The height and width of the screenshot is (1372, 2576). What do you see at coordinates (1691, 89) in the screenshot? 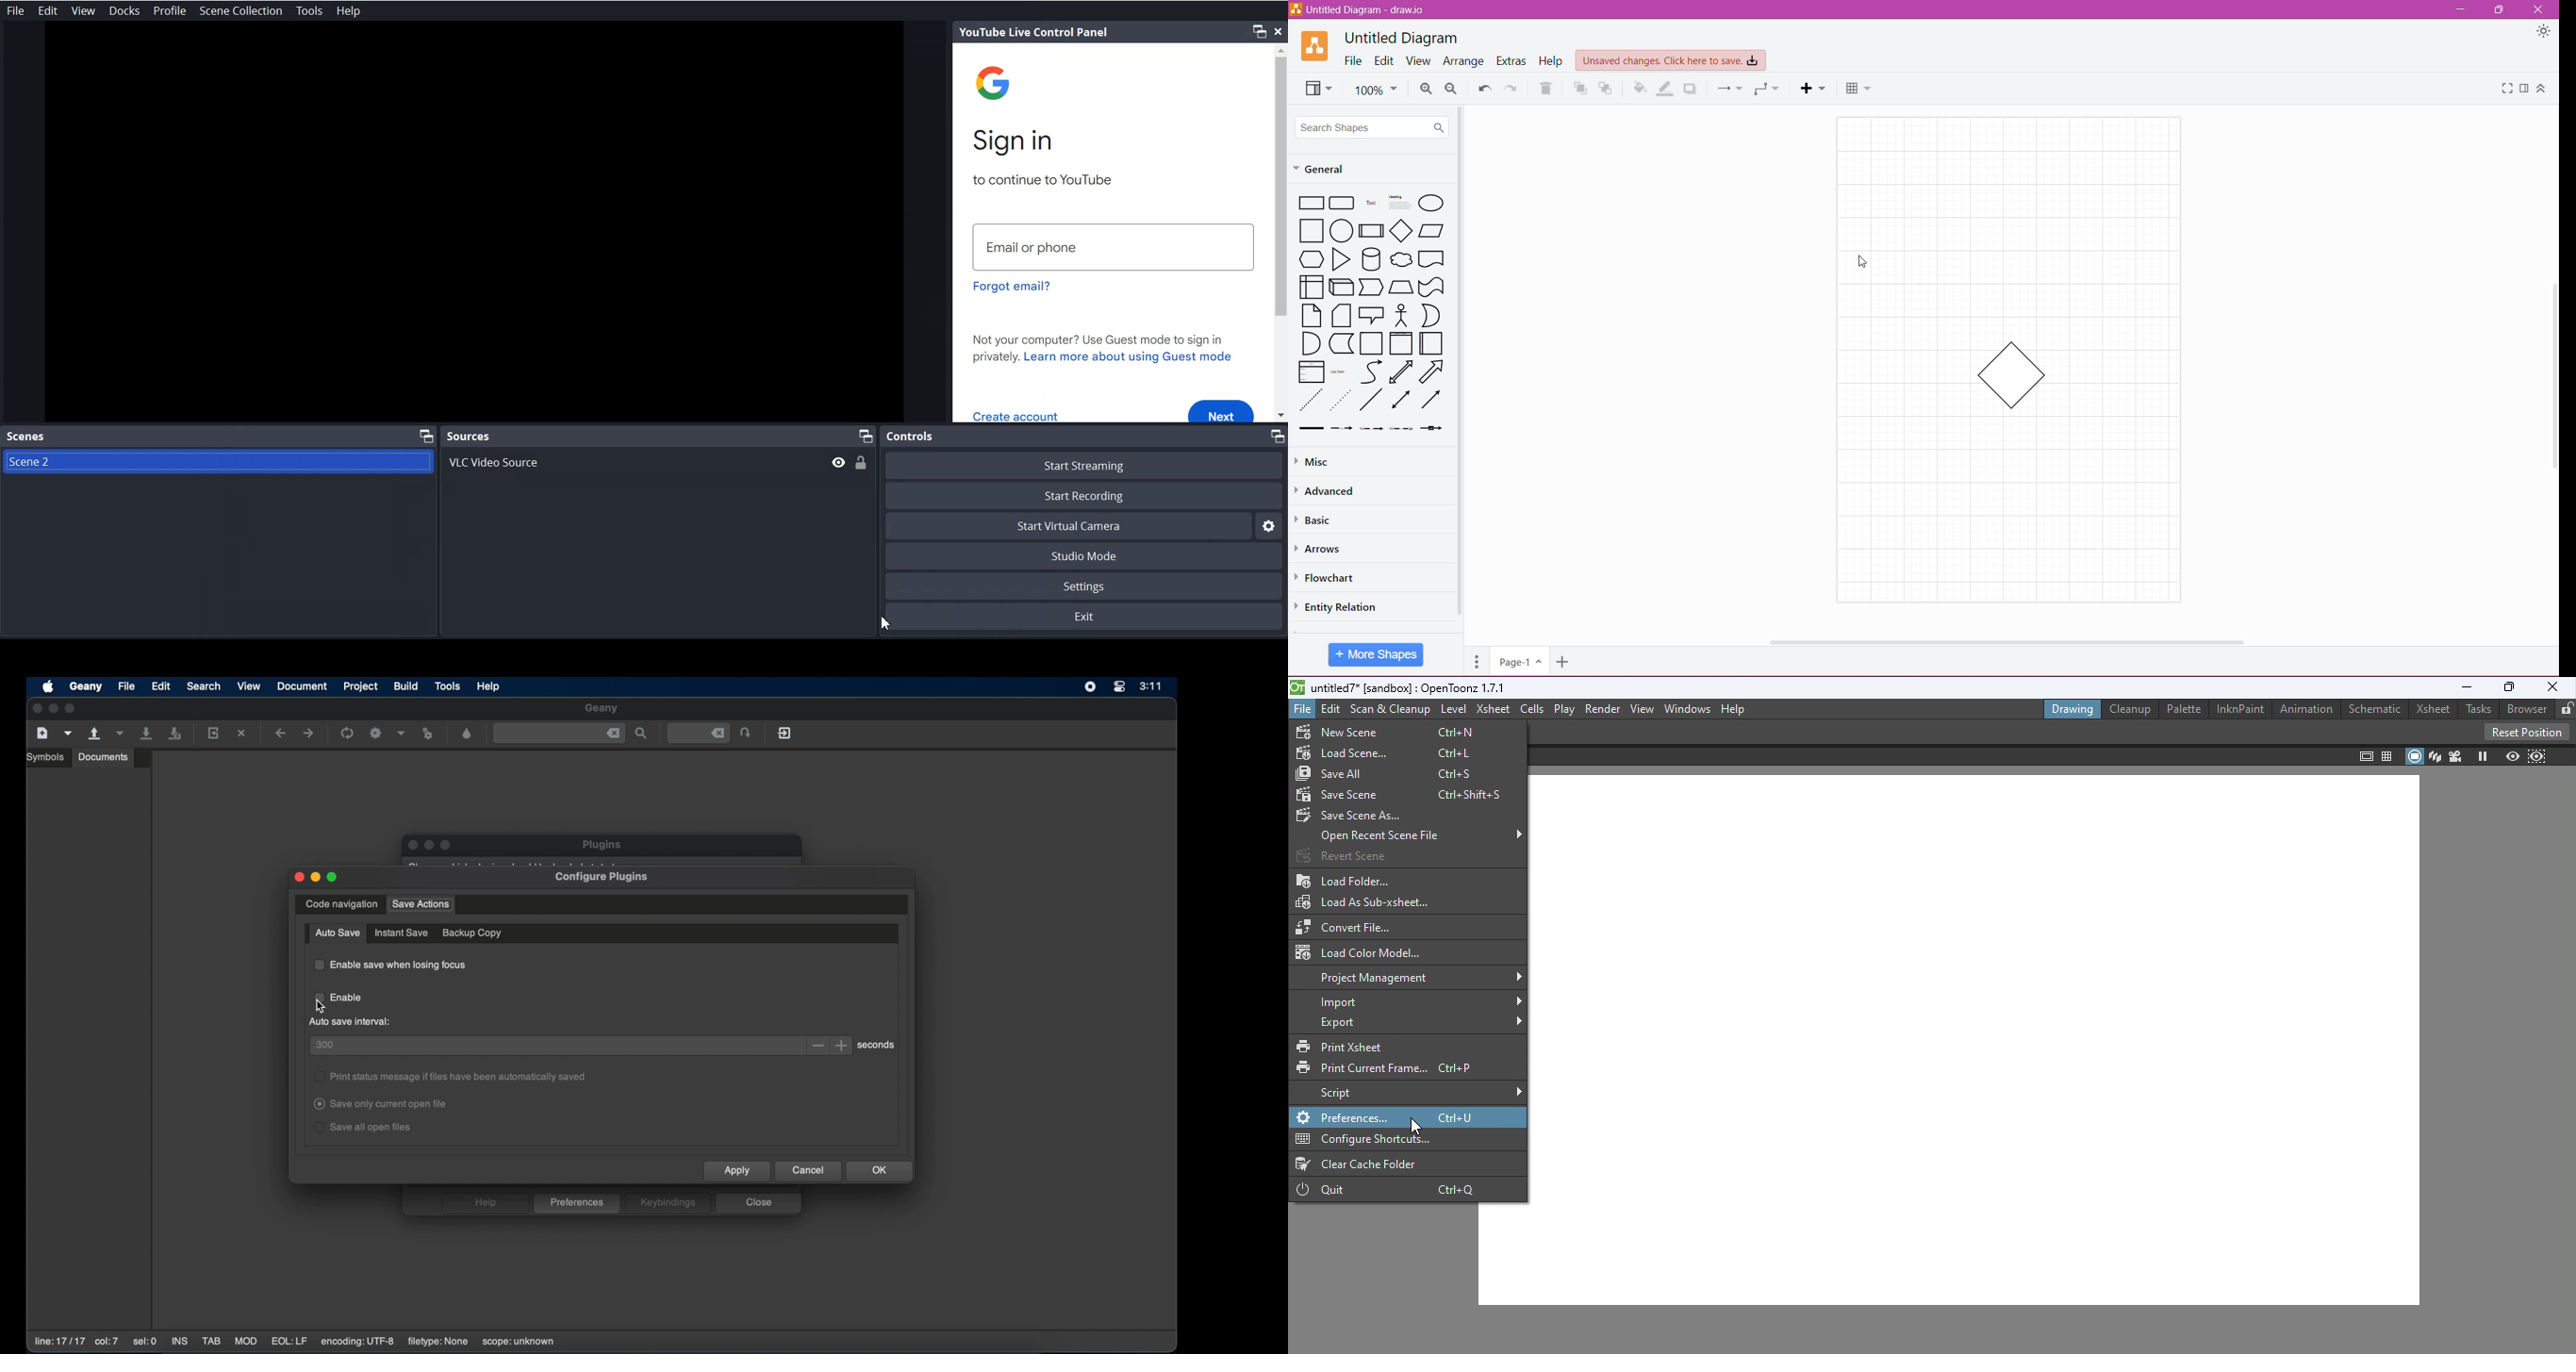
I see `Shadow` at bounding box center [1691, 89].